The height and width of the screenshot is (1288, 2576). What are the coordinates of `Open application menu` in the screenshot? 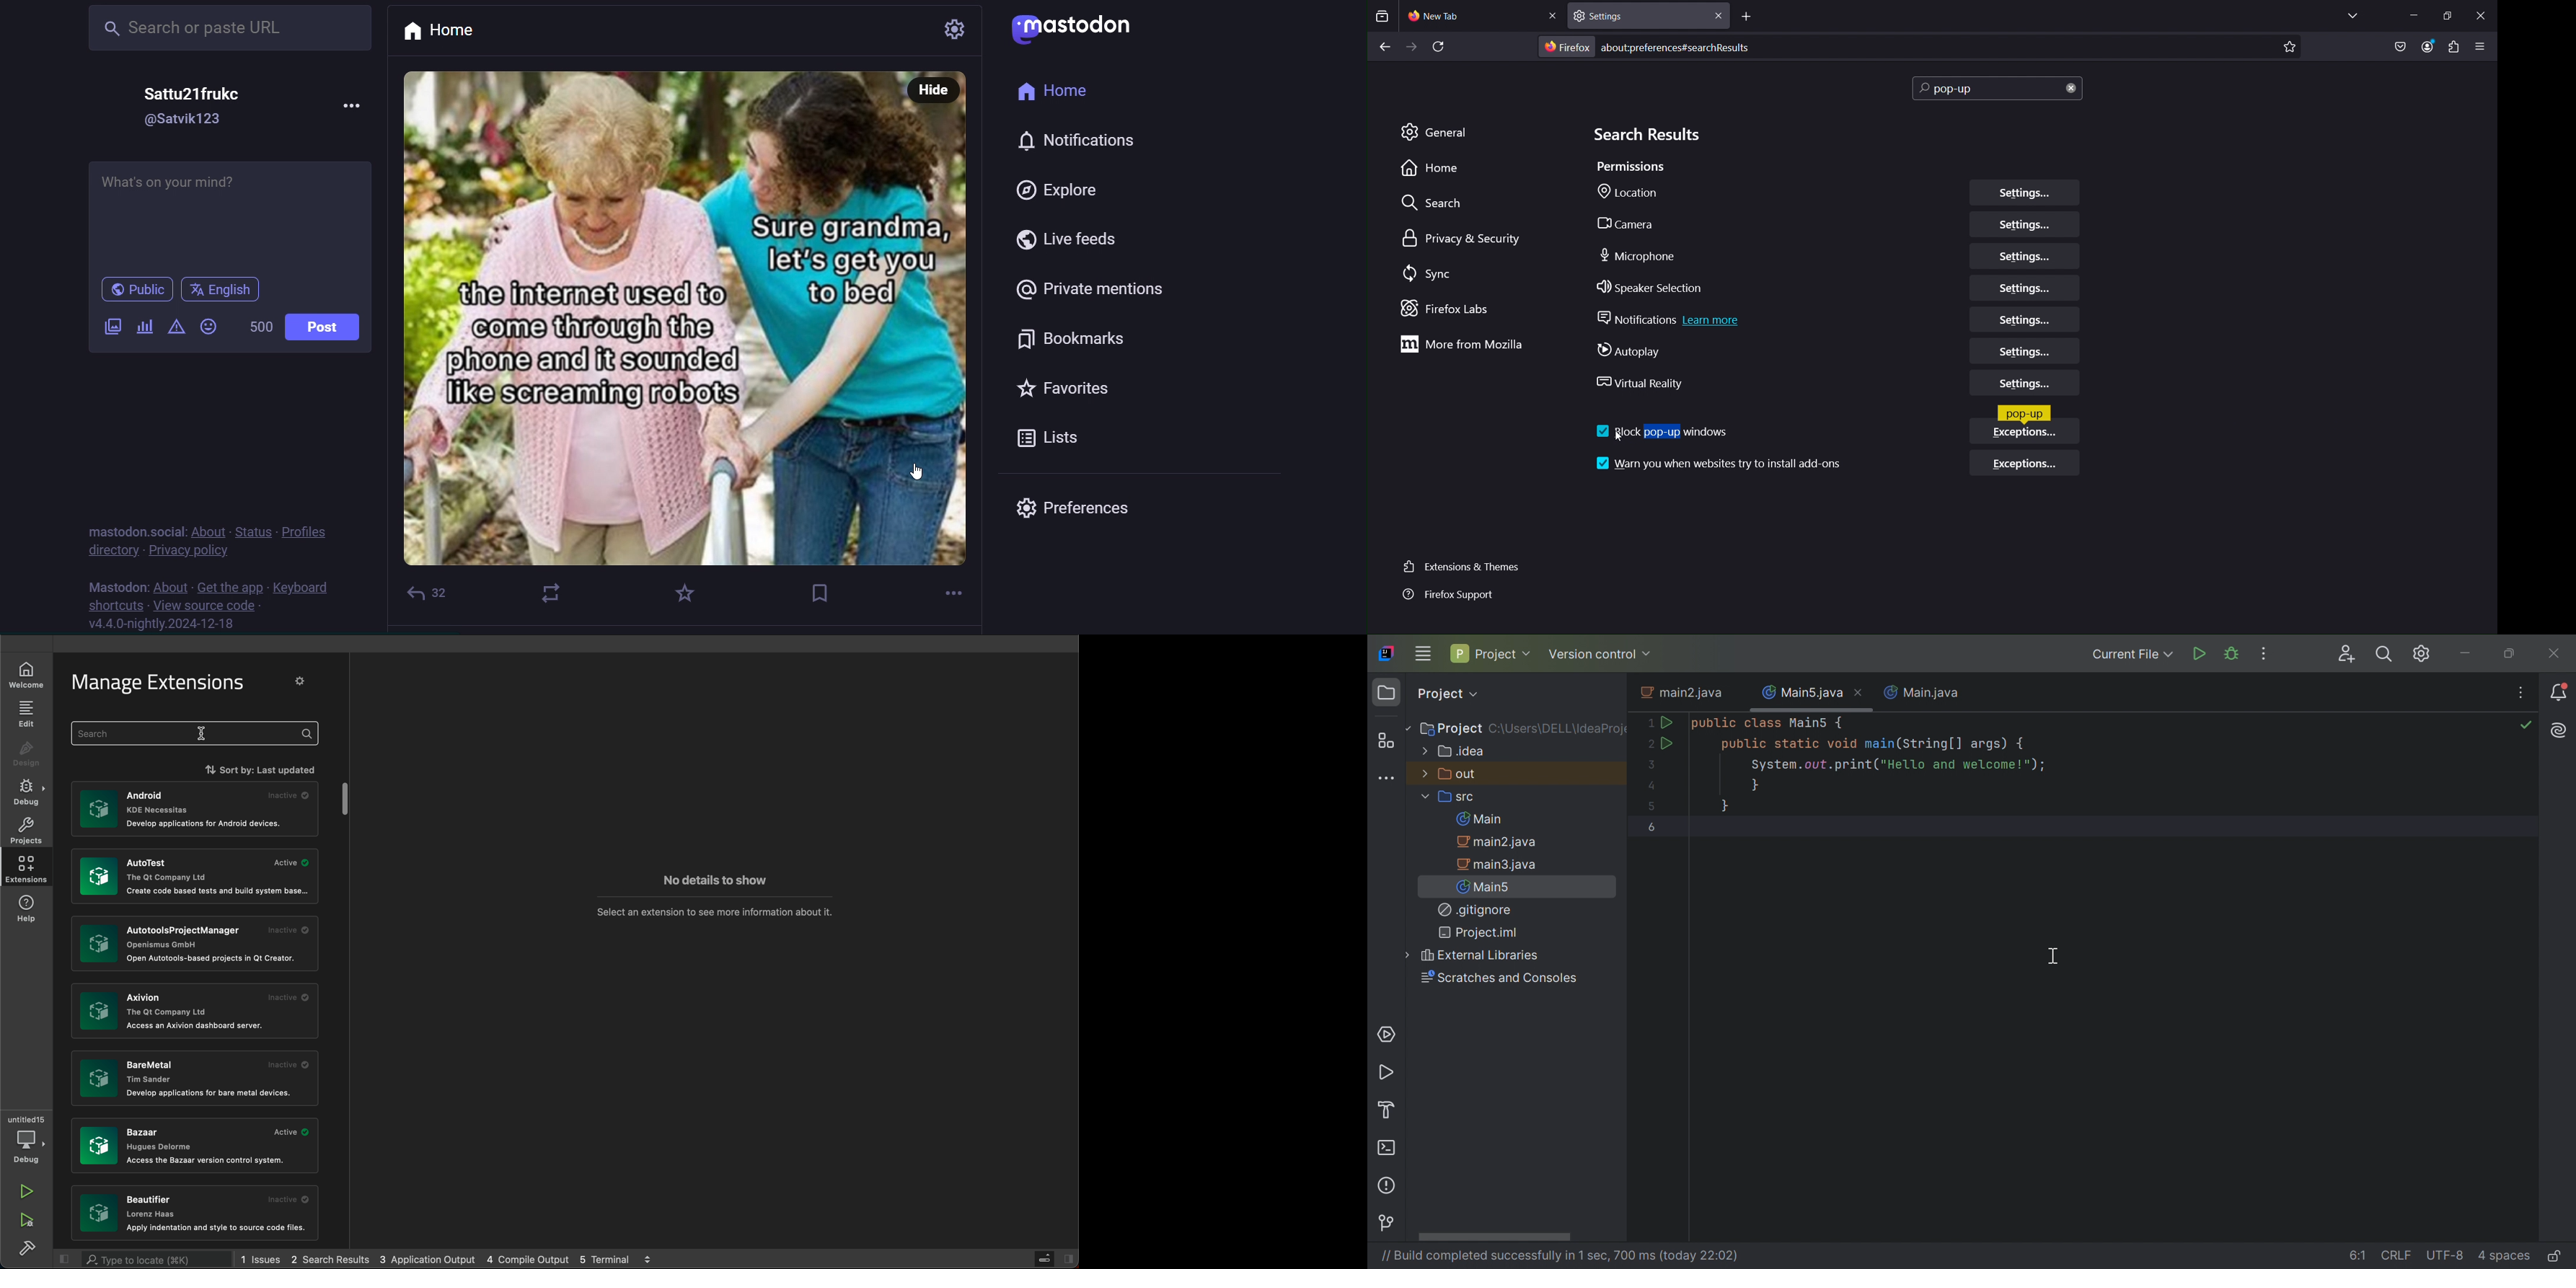 It's located at (2483, 46).